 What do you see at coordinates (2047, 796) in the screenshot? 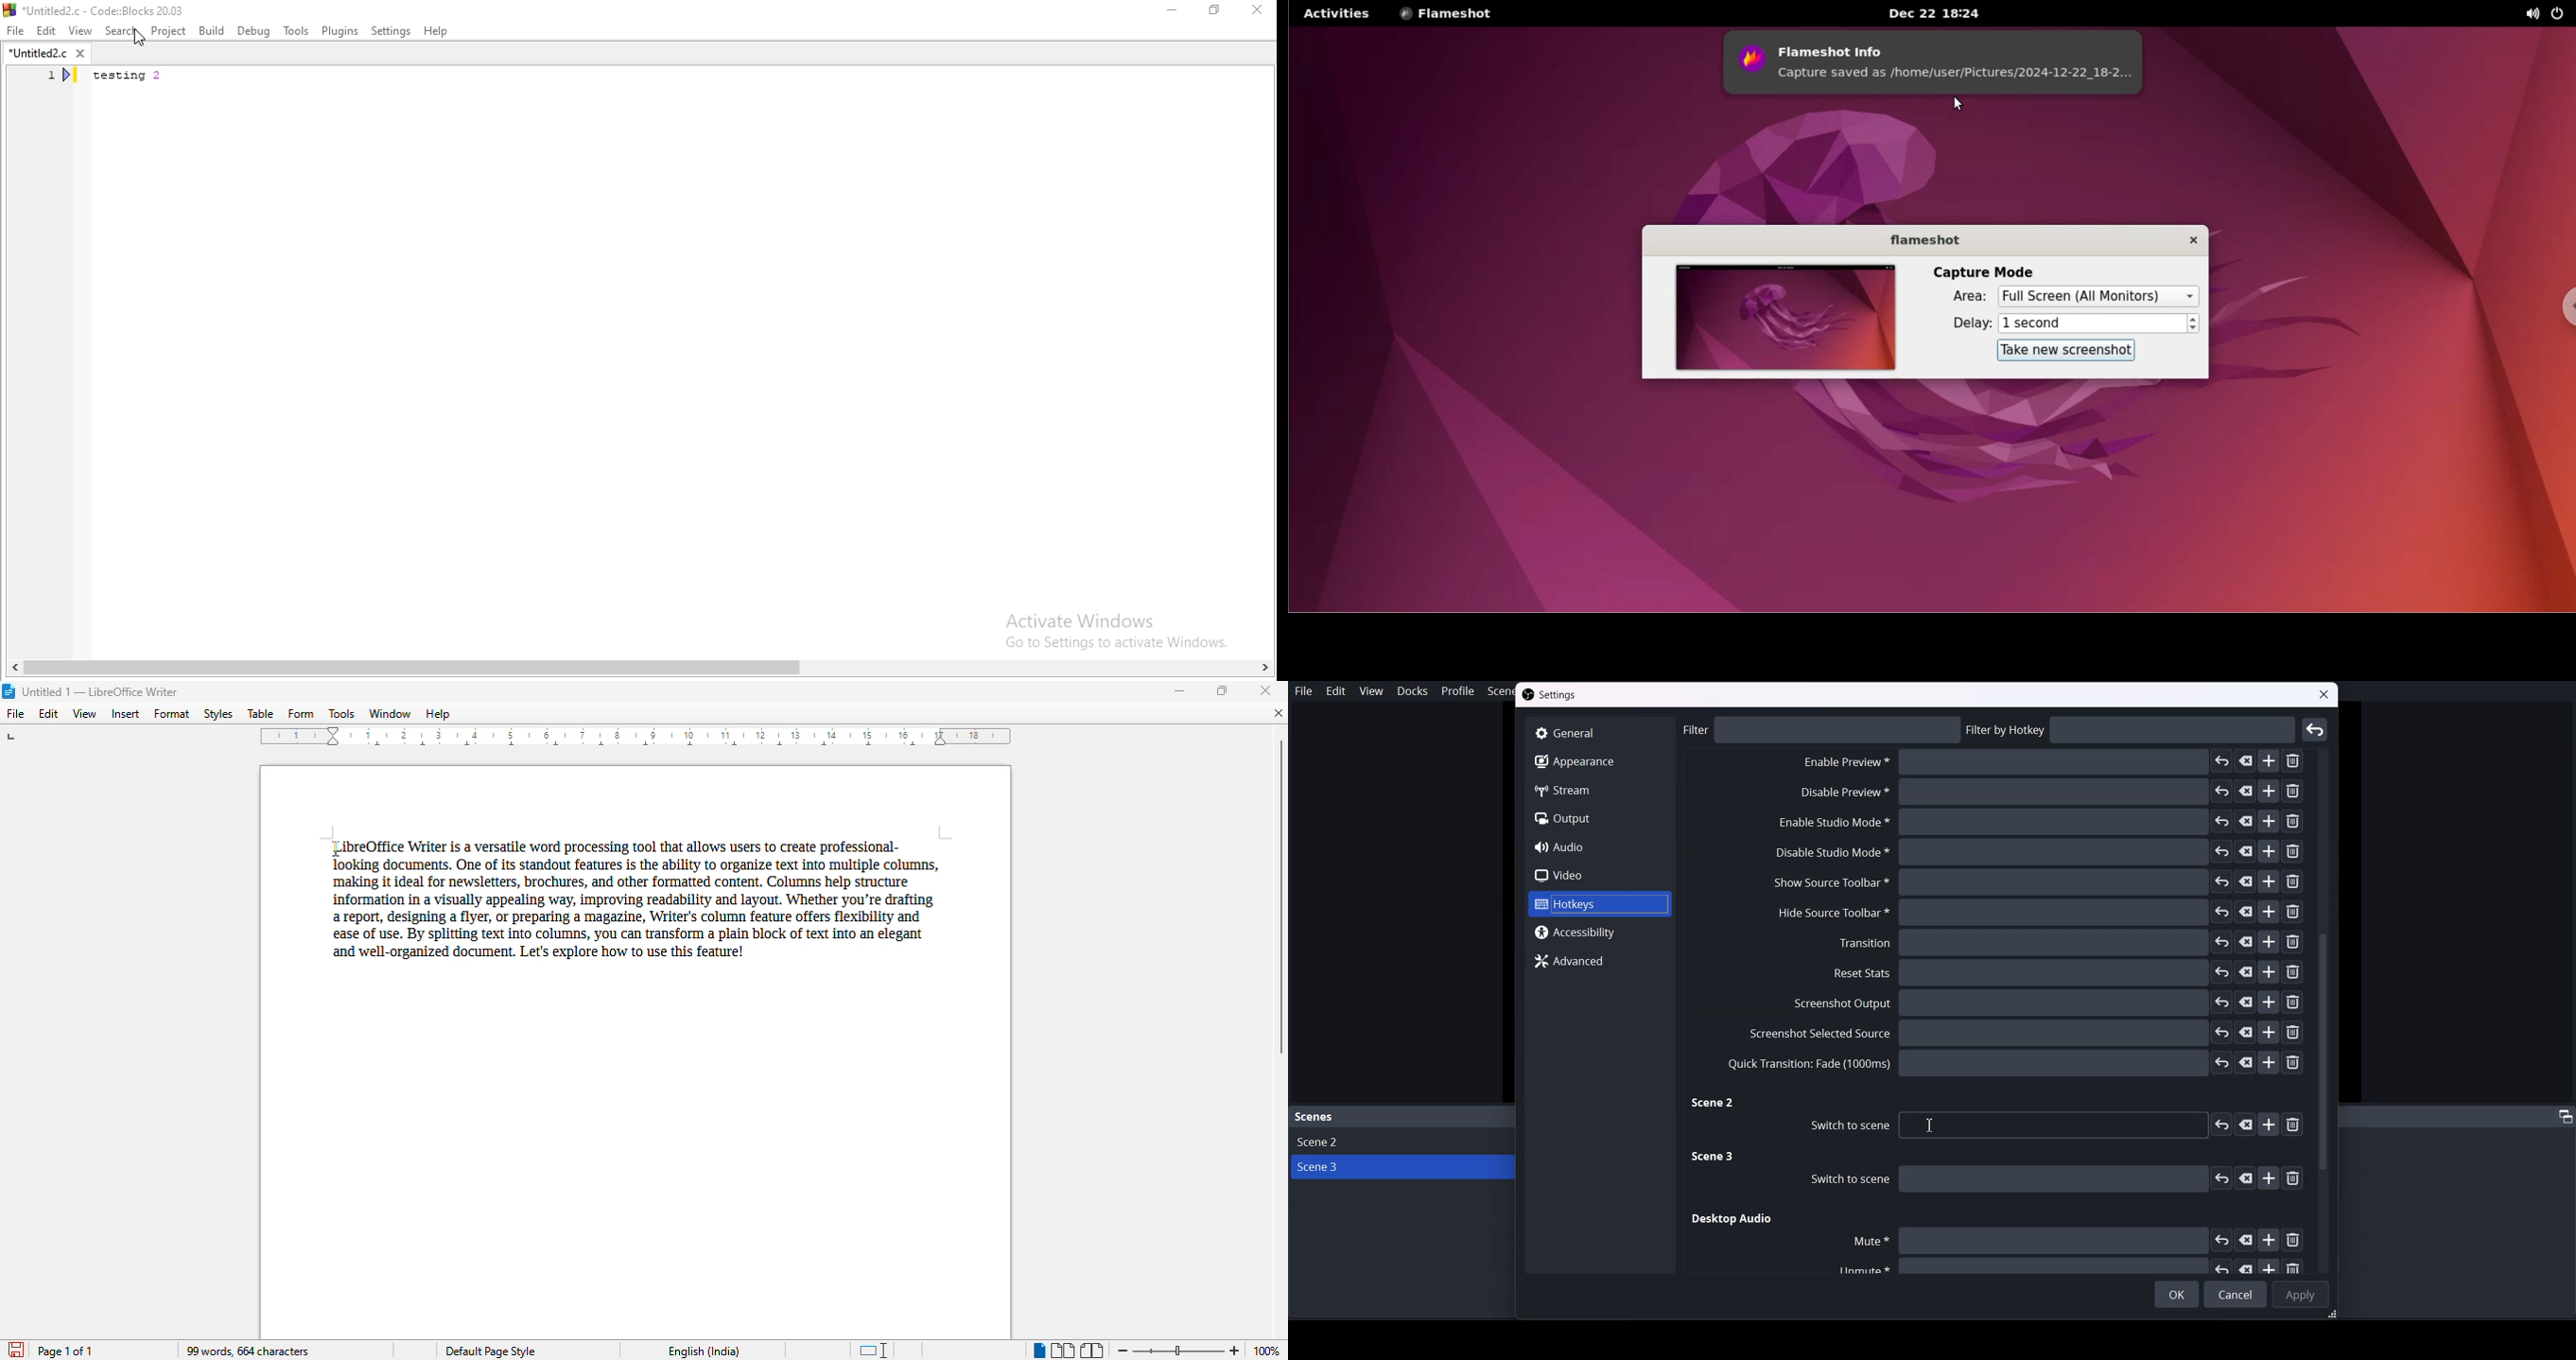
I see `Enable Preview` at bounding box center [2047, 796].